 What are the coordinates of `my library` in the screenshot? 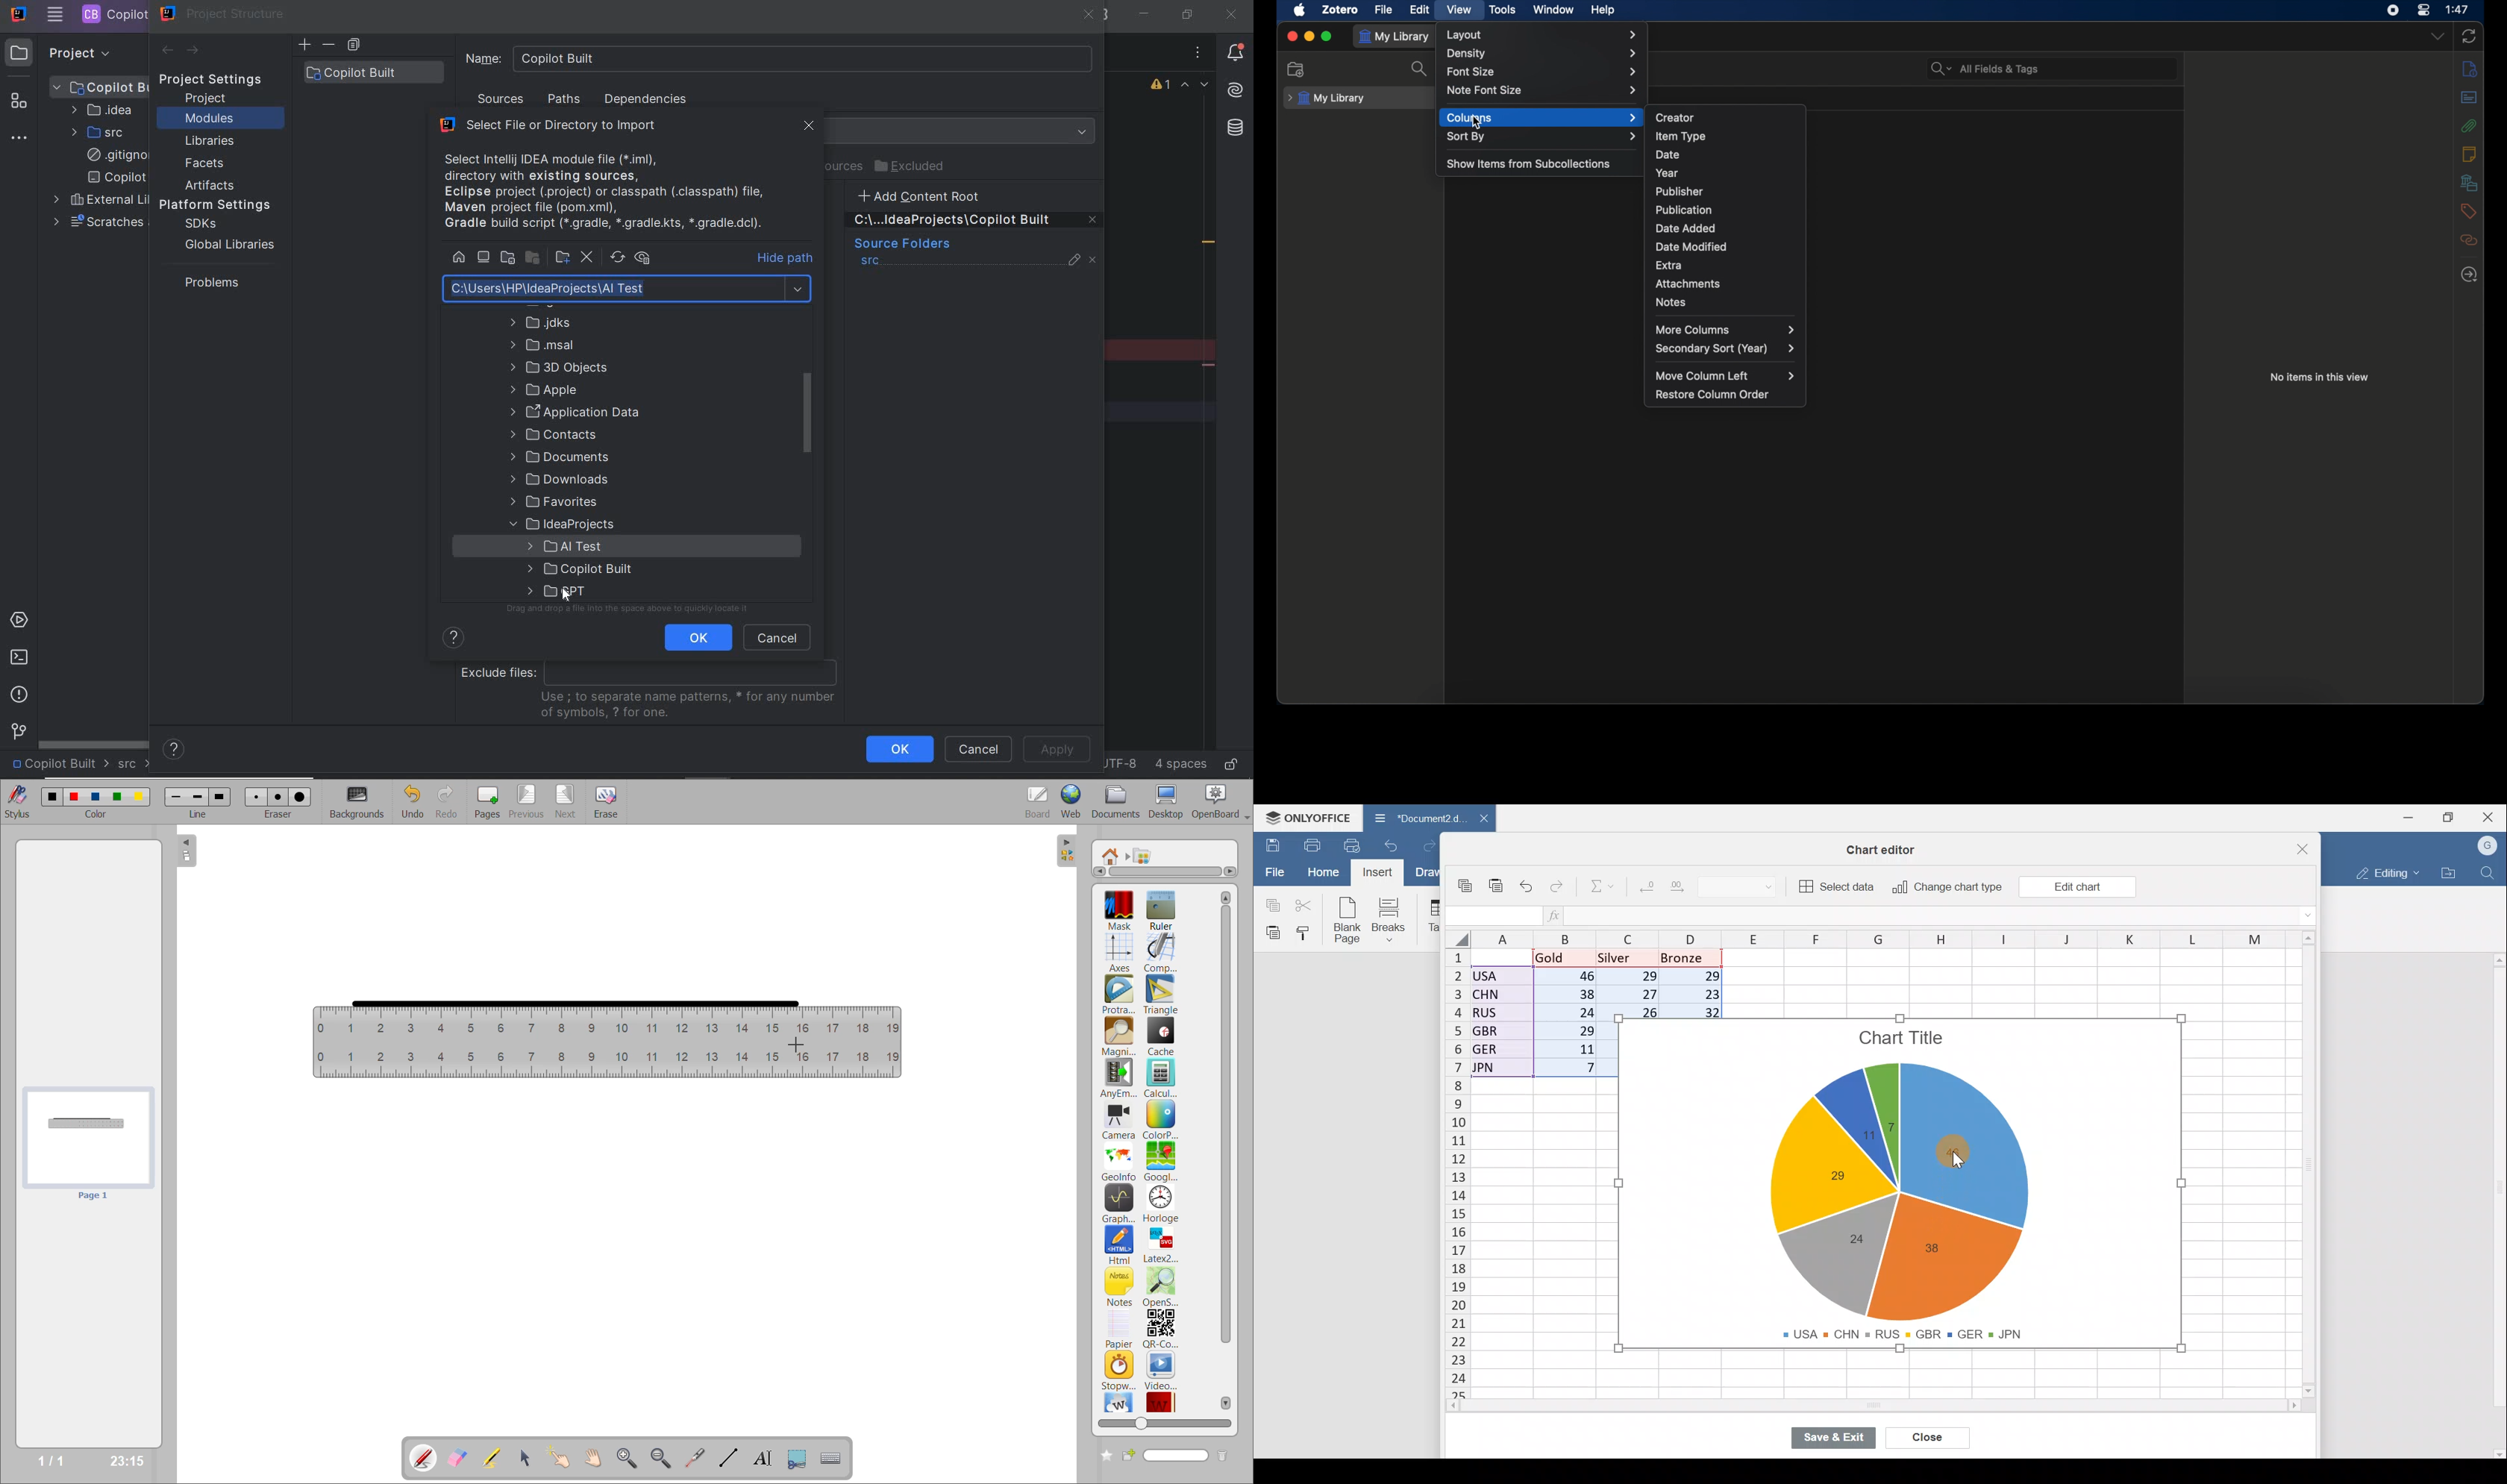 It's located at (1394, 37).